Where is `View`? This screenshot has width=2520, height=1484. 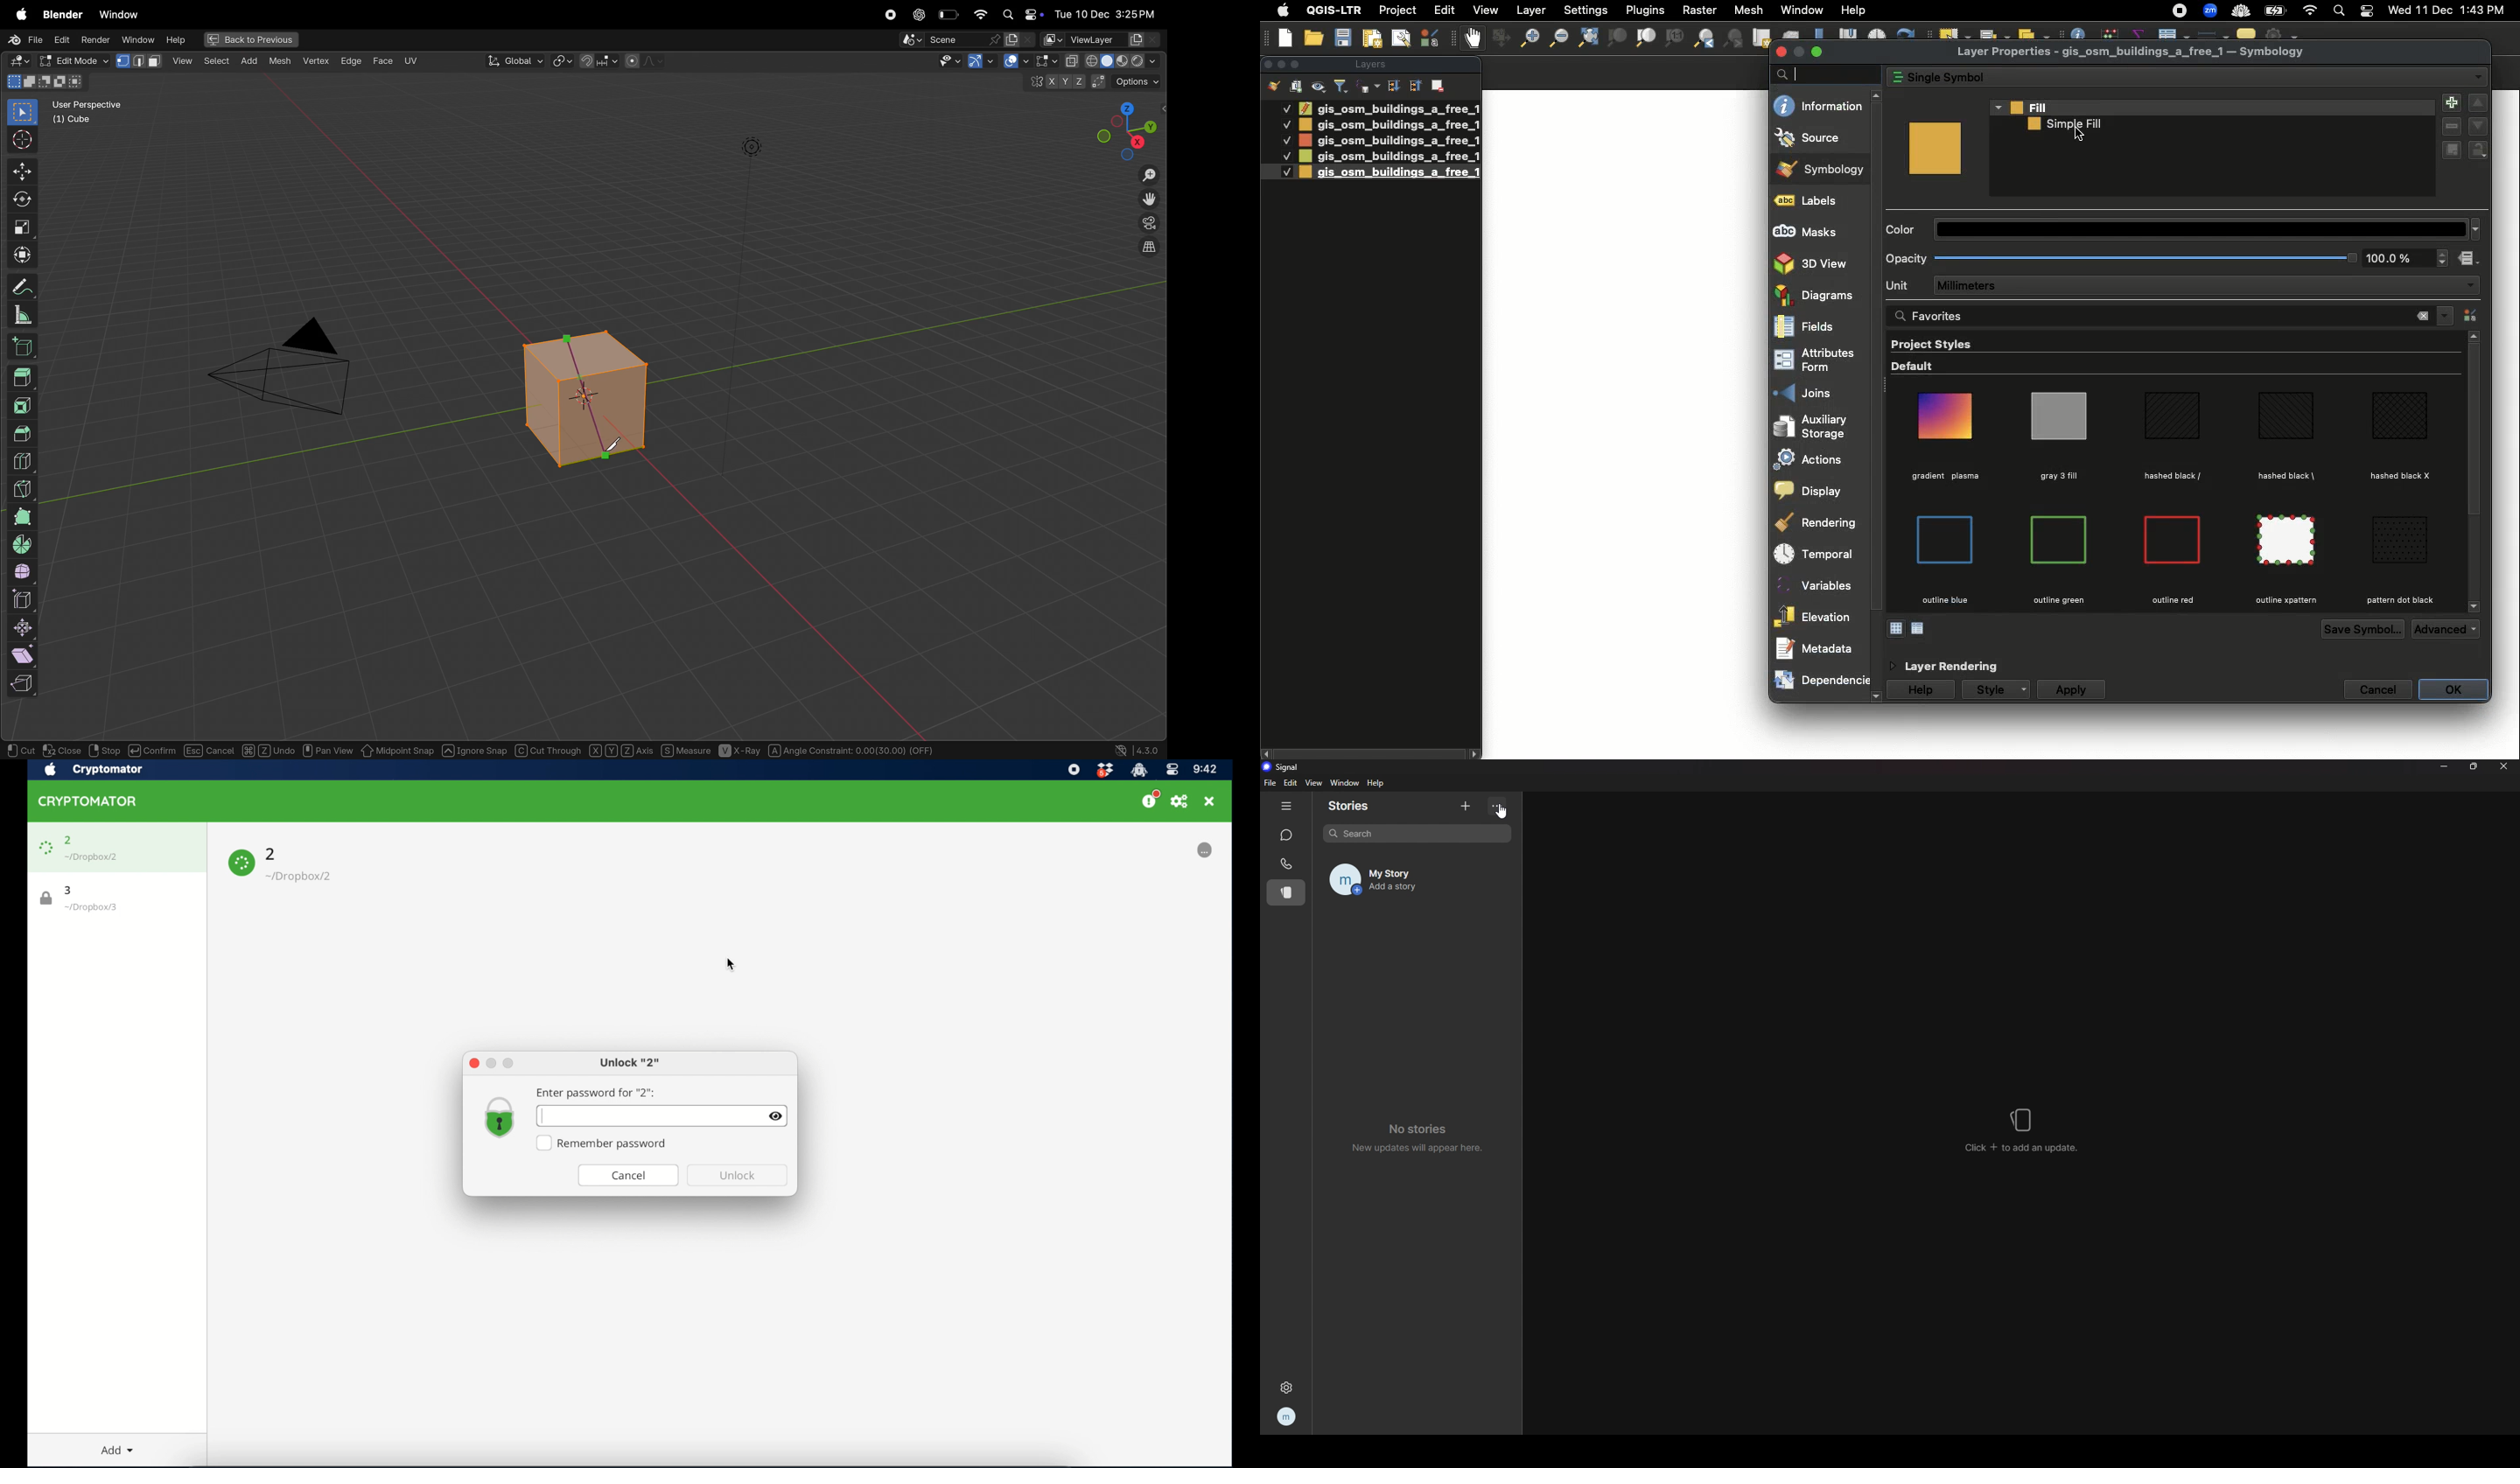
View is located at coordinates (1484, 10).